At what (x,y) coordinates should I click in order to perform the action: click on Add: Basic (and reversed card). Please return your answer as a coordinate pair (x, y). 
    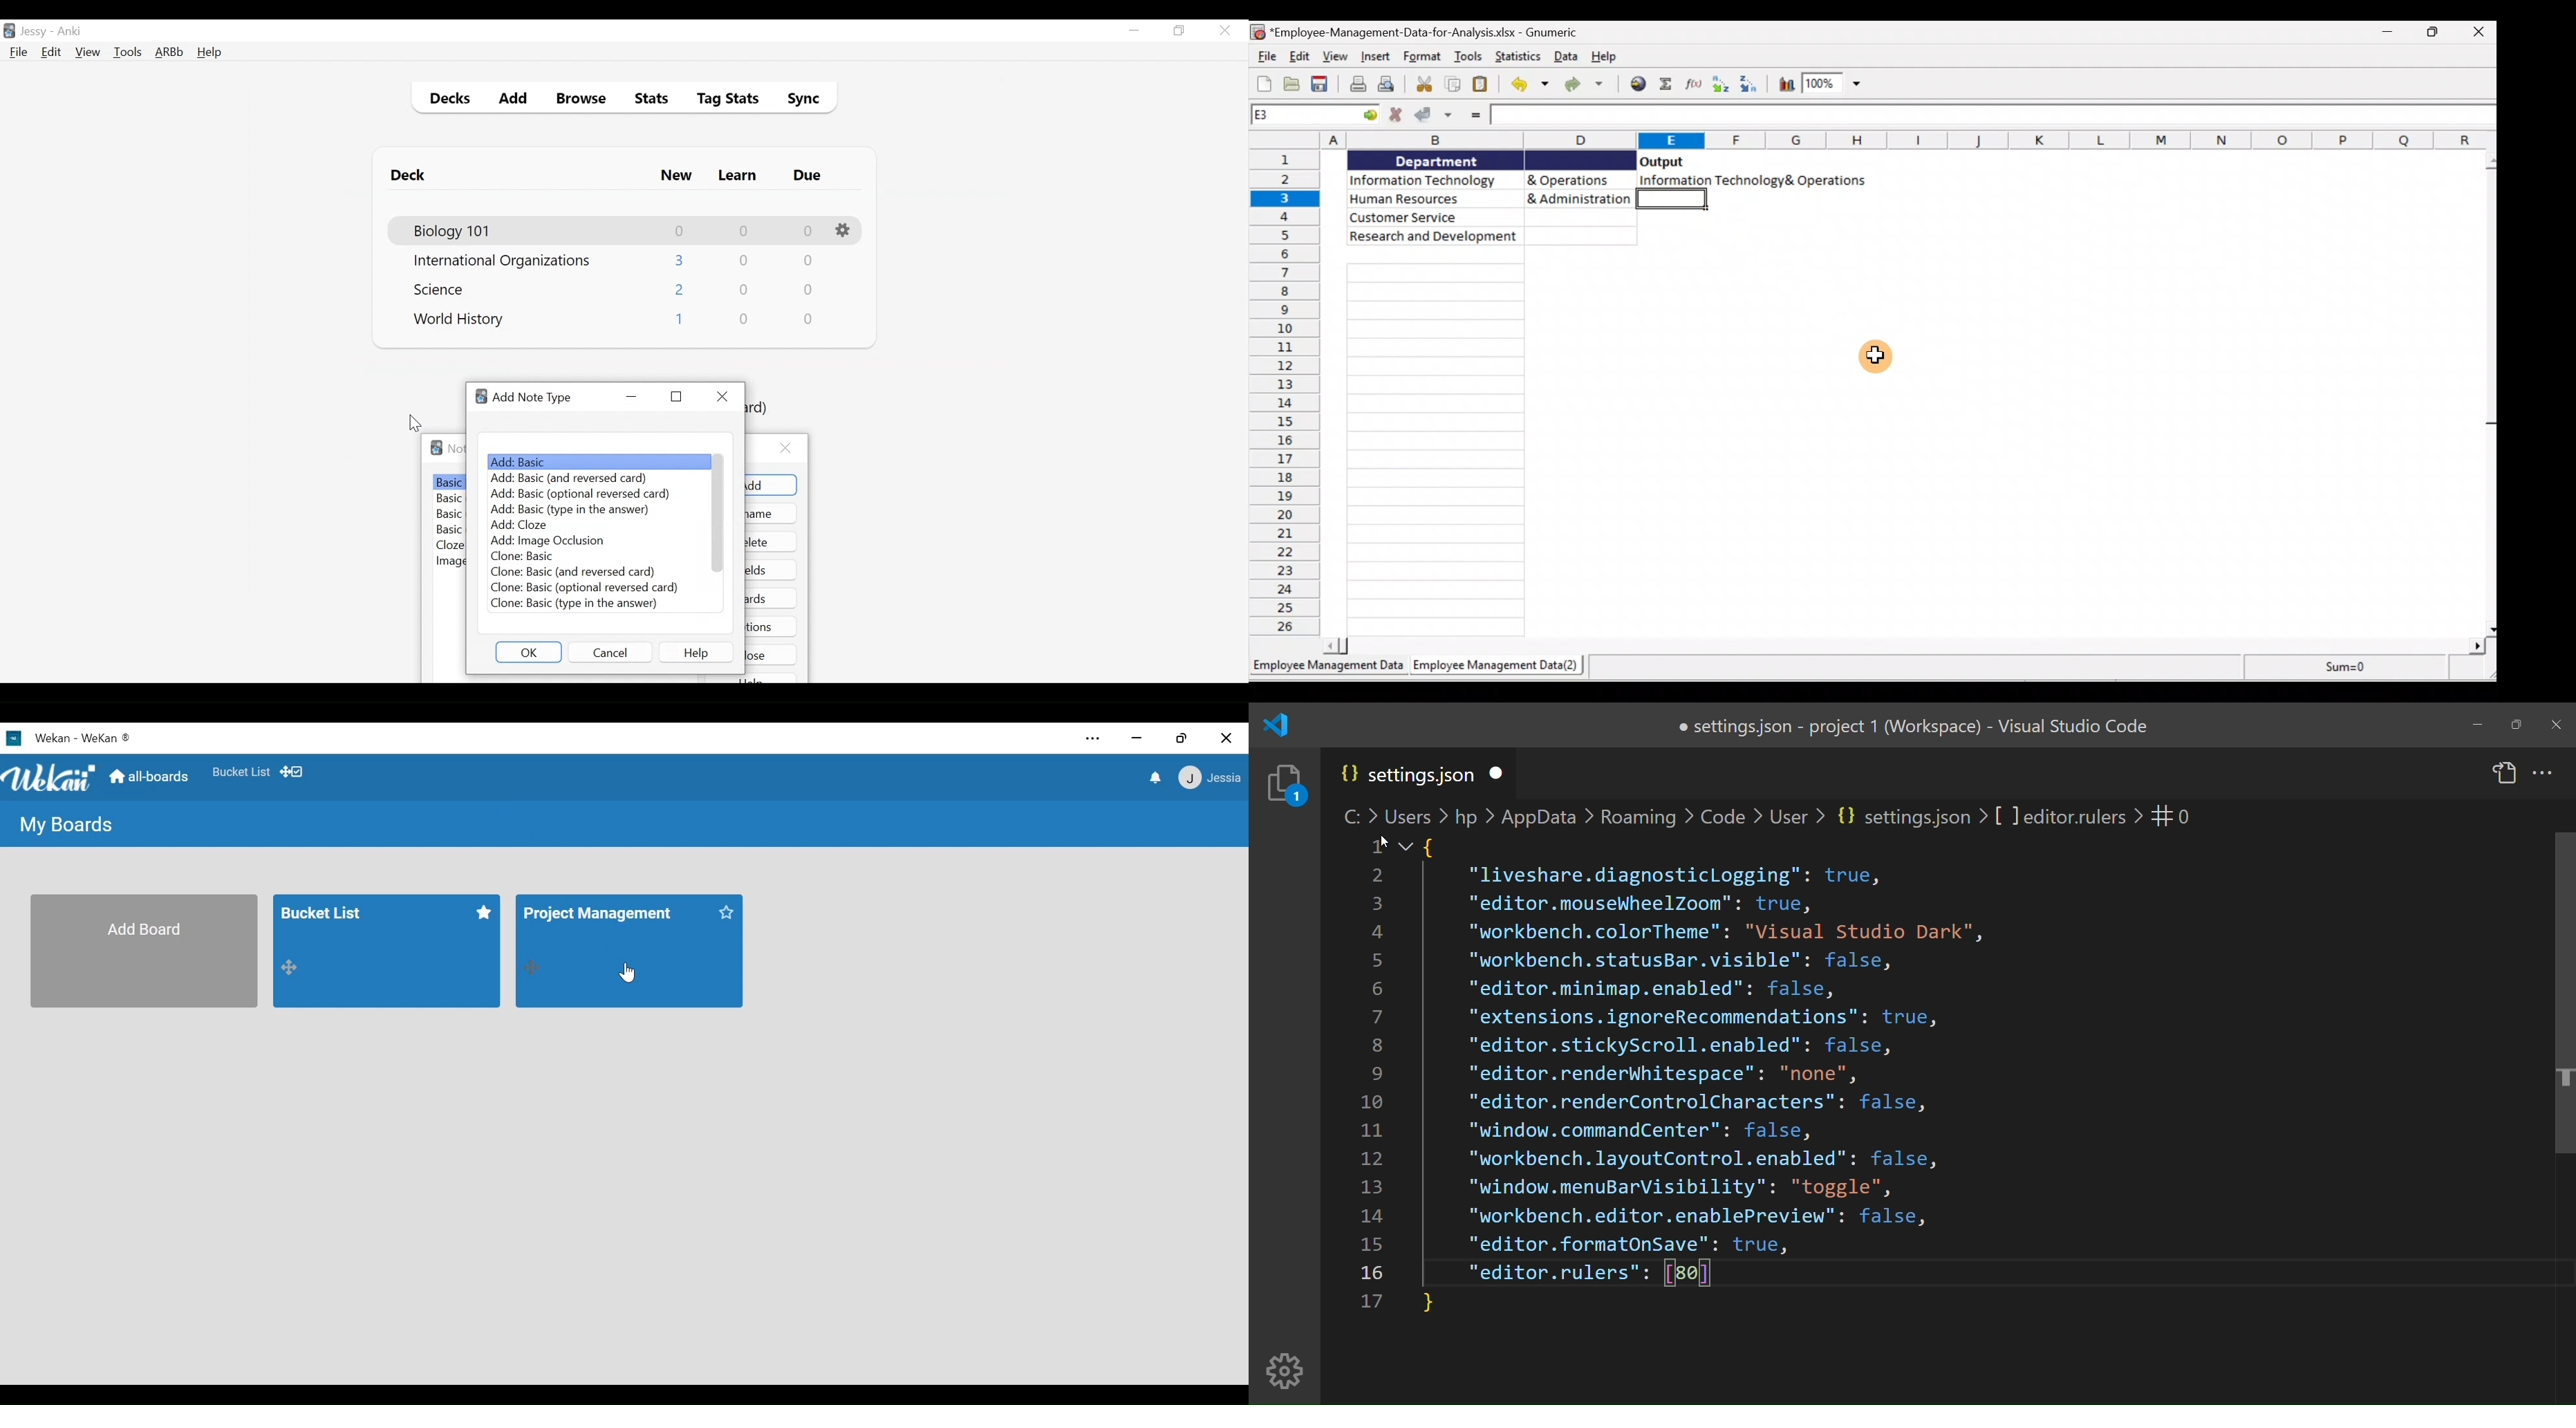
    Looking at the image, I should click on (579, 479).